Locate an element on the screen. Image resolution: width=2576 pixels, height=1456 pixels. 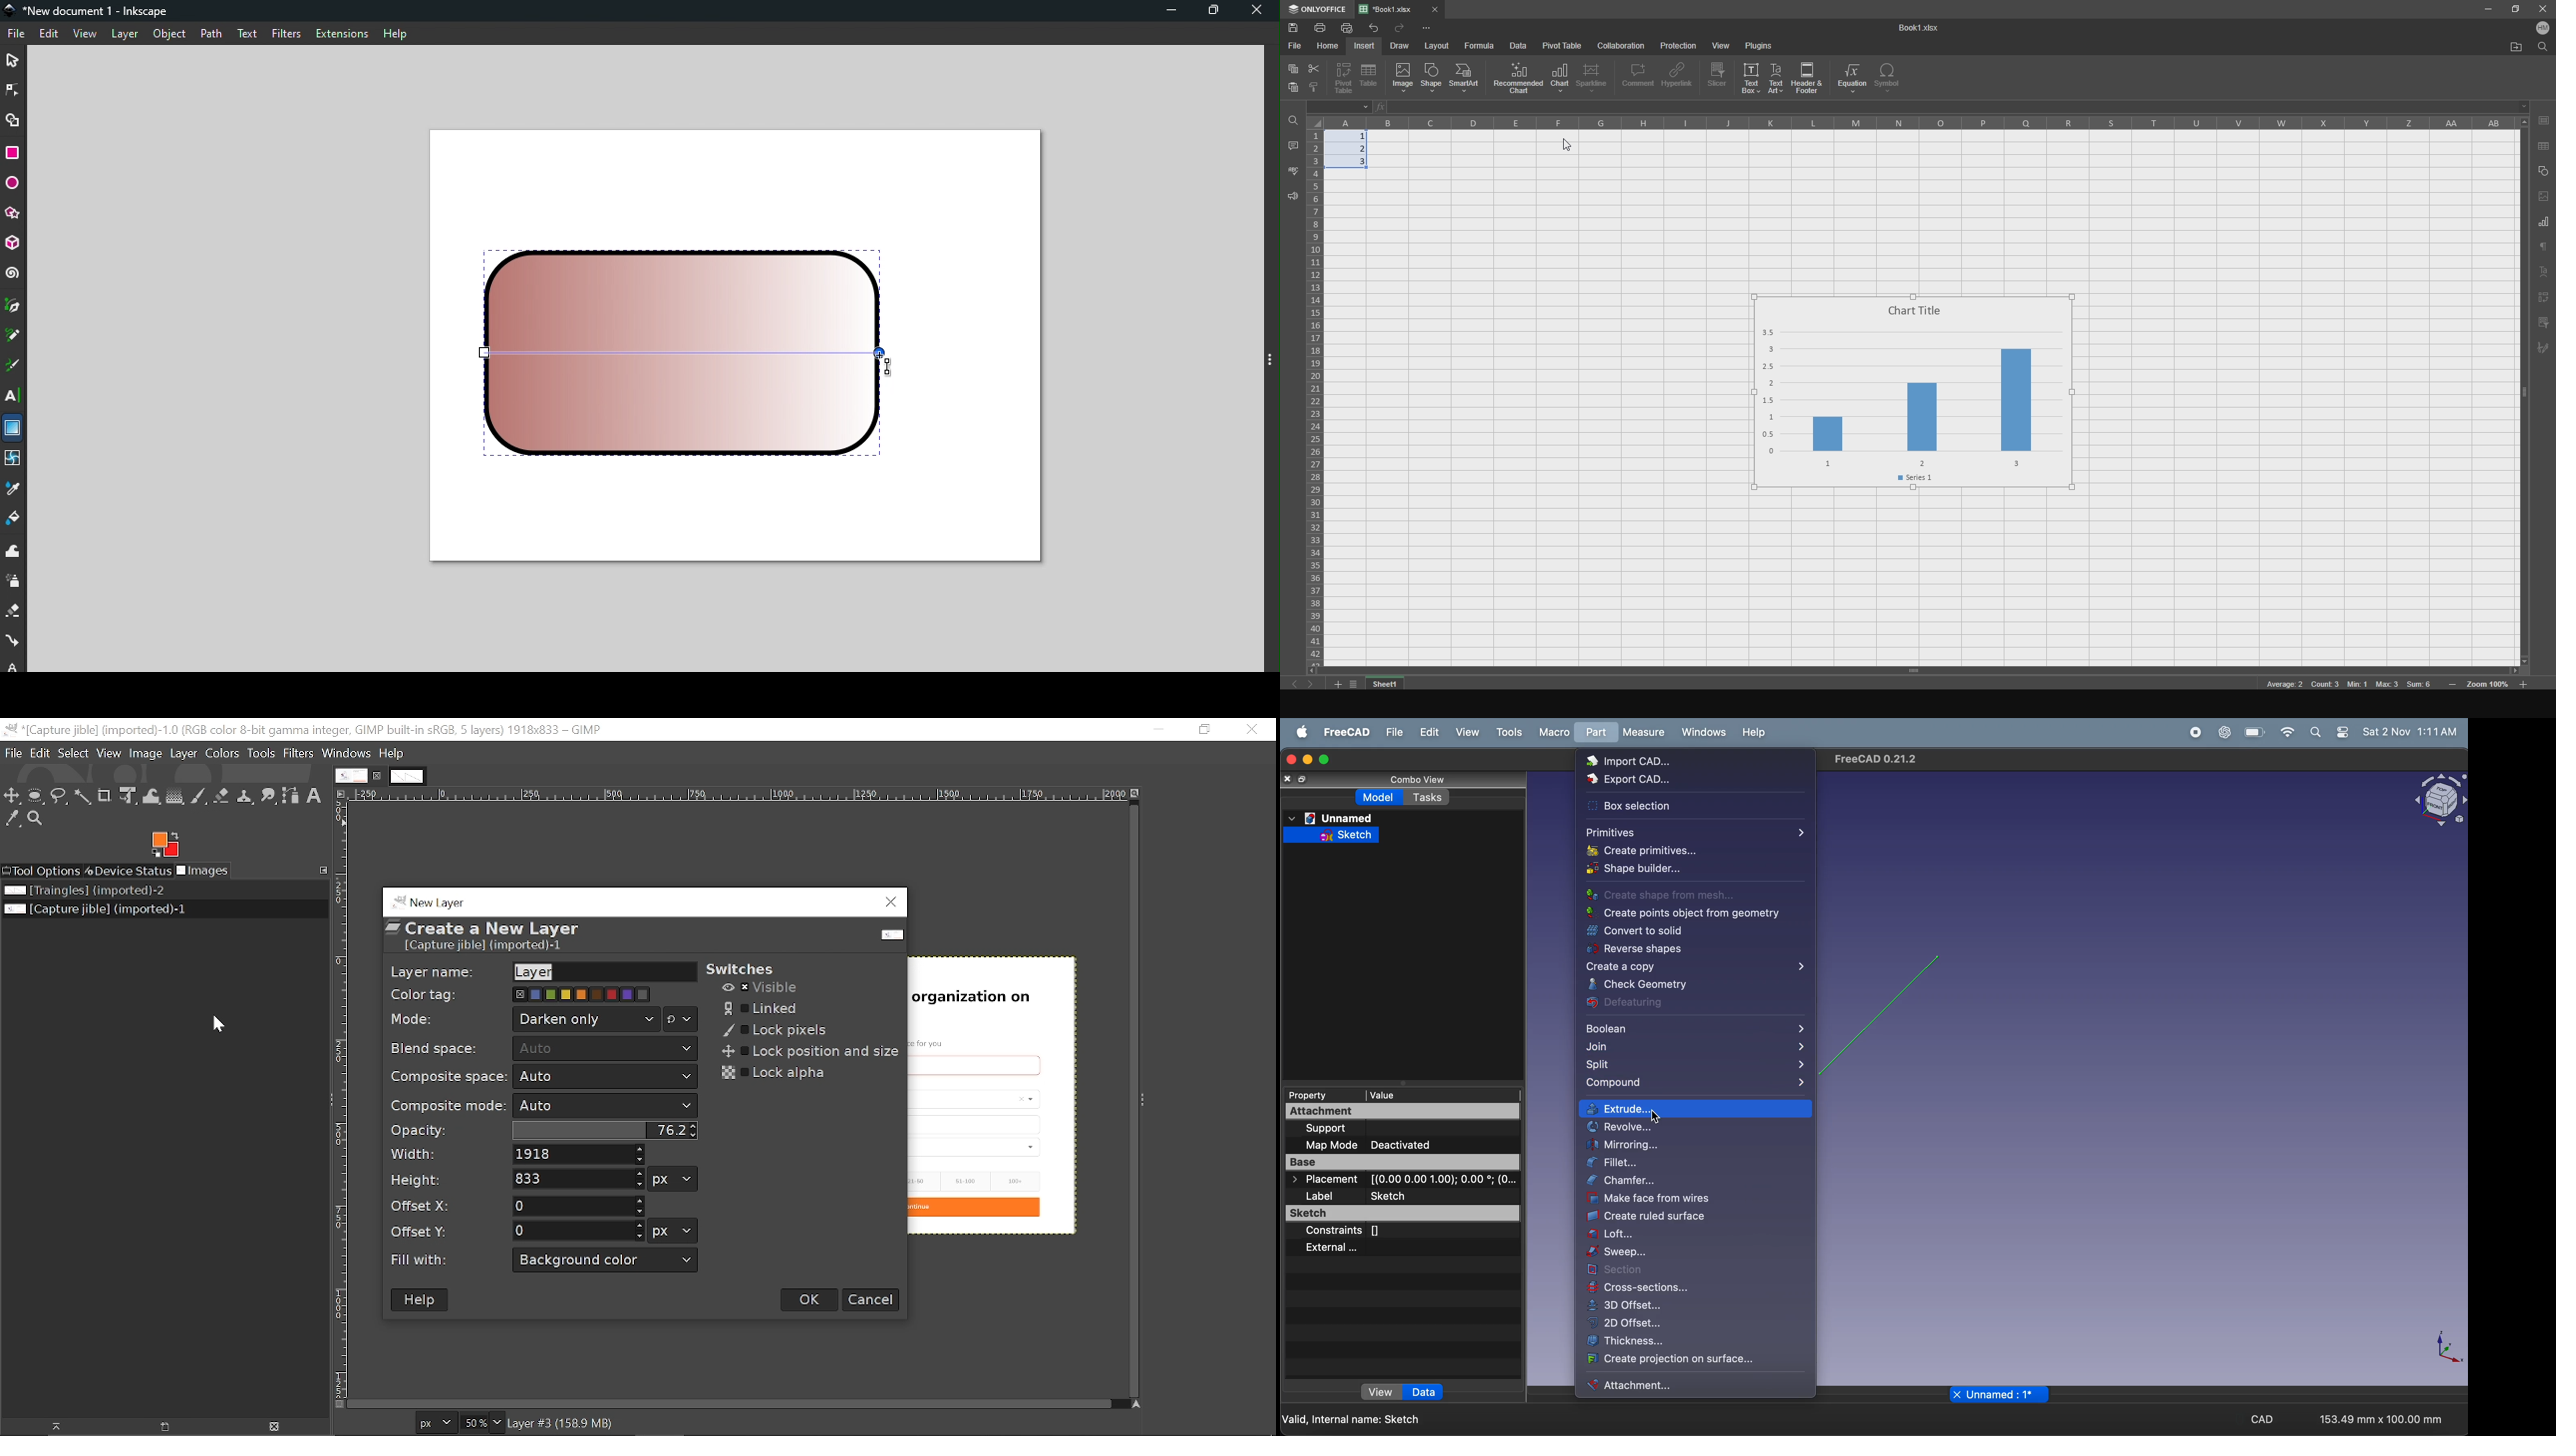
chart is located at coordinates (2544, 223).